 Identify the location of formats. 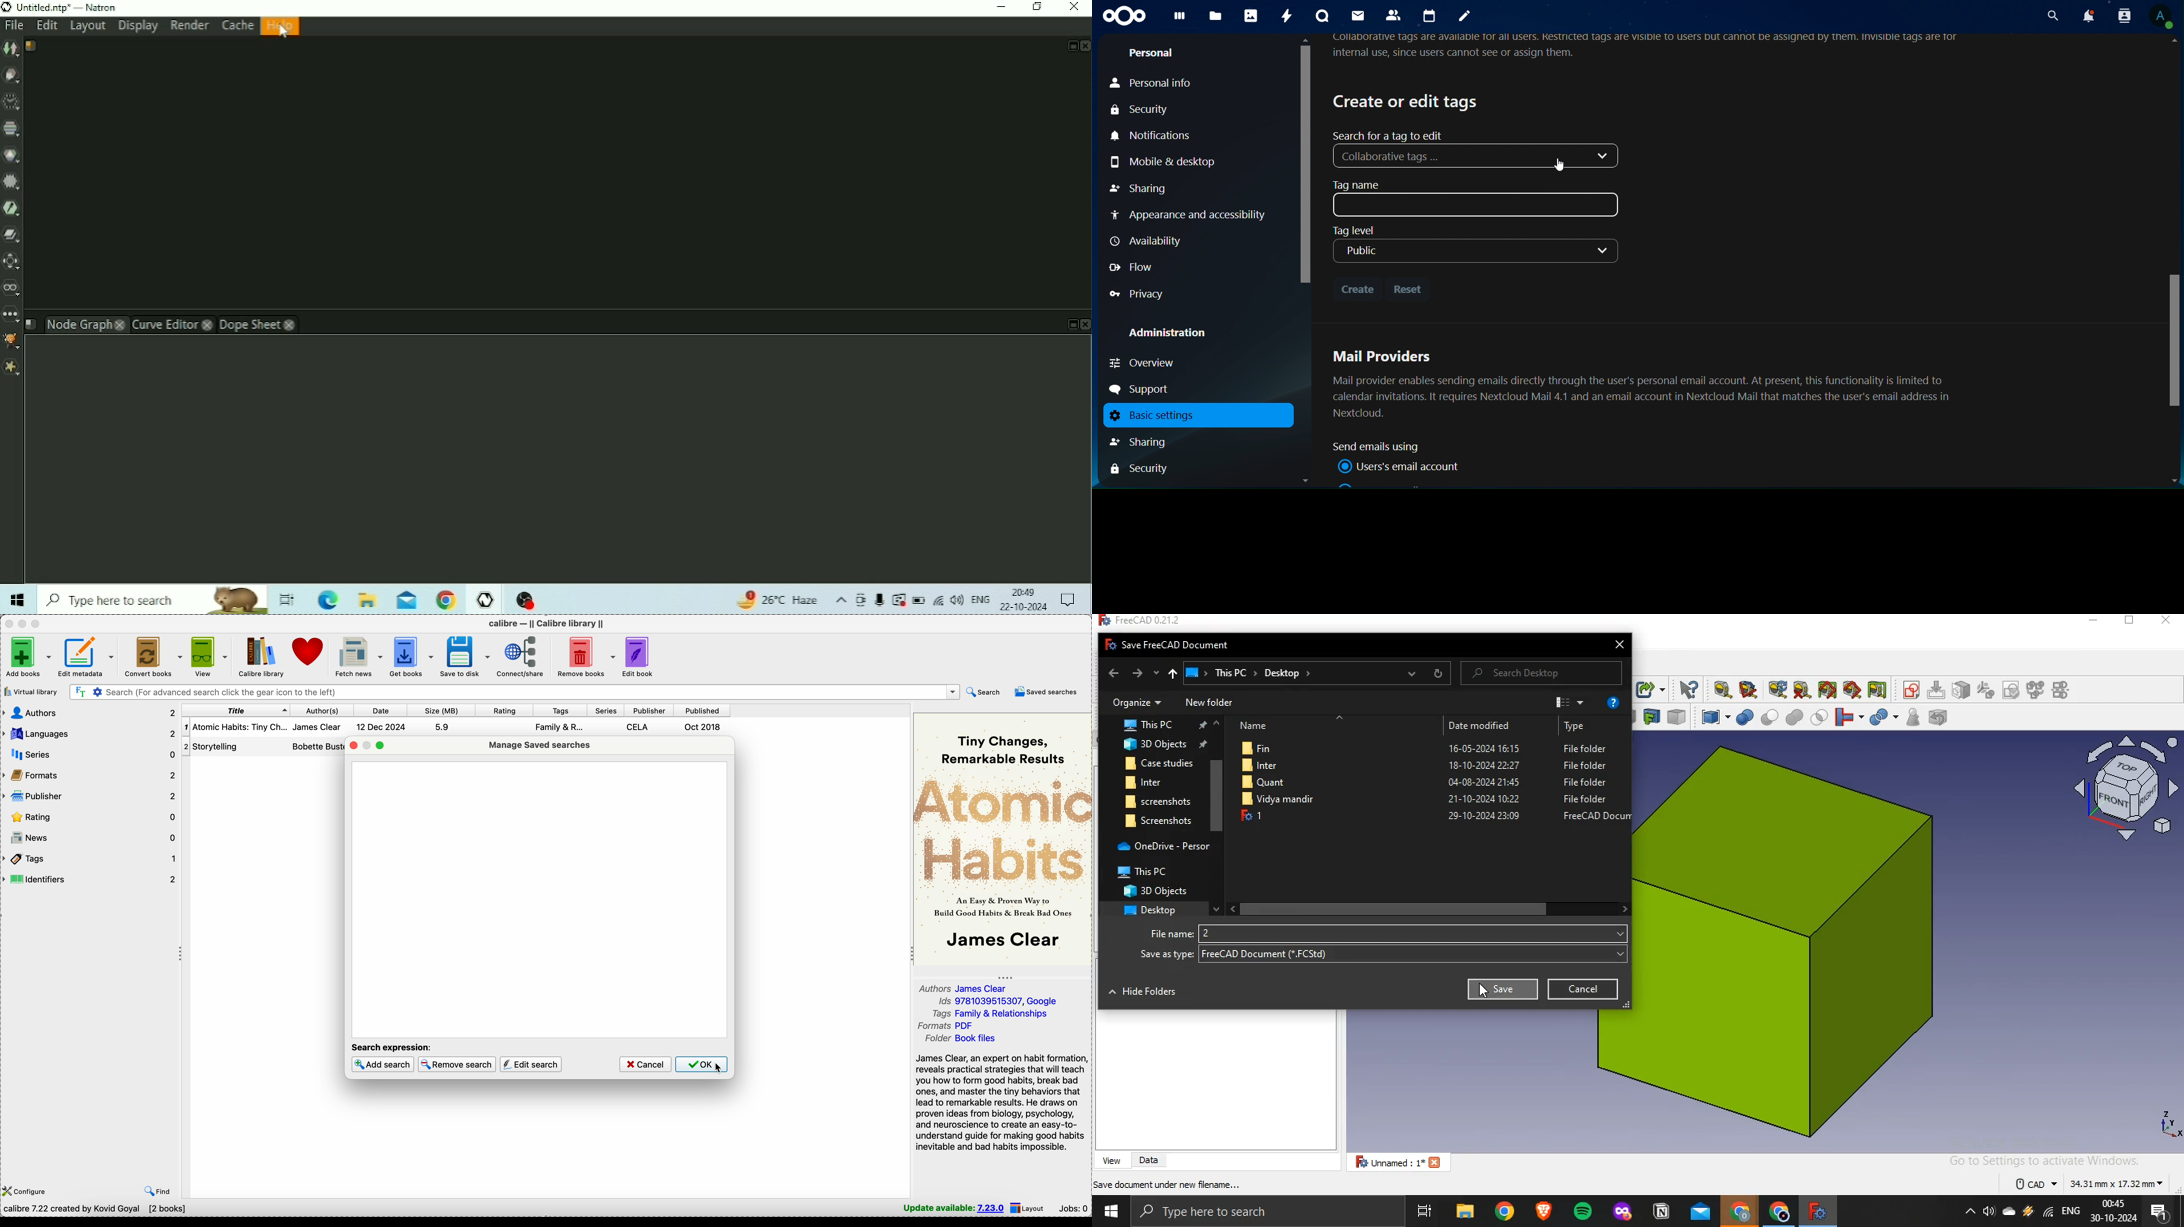
(89, 776).